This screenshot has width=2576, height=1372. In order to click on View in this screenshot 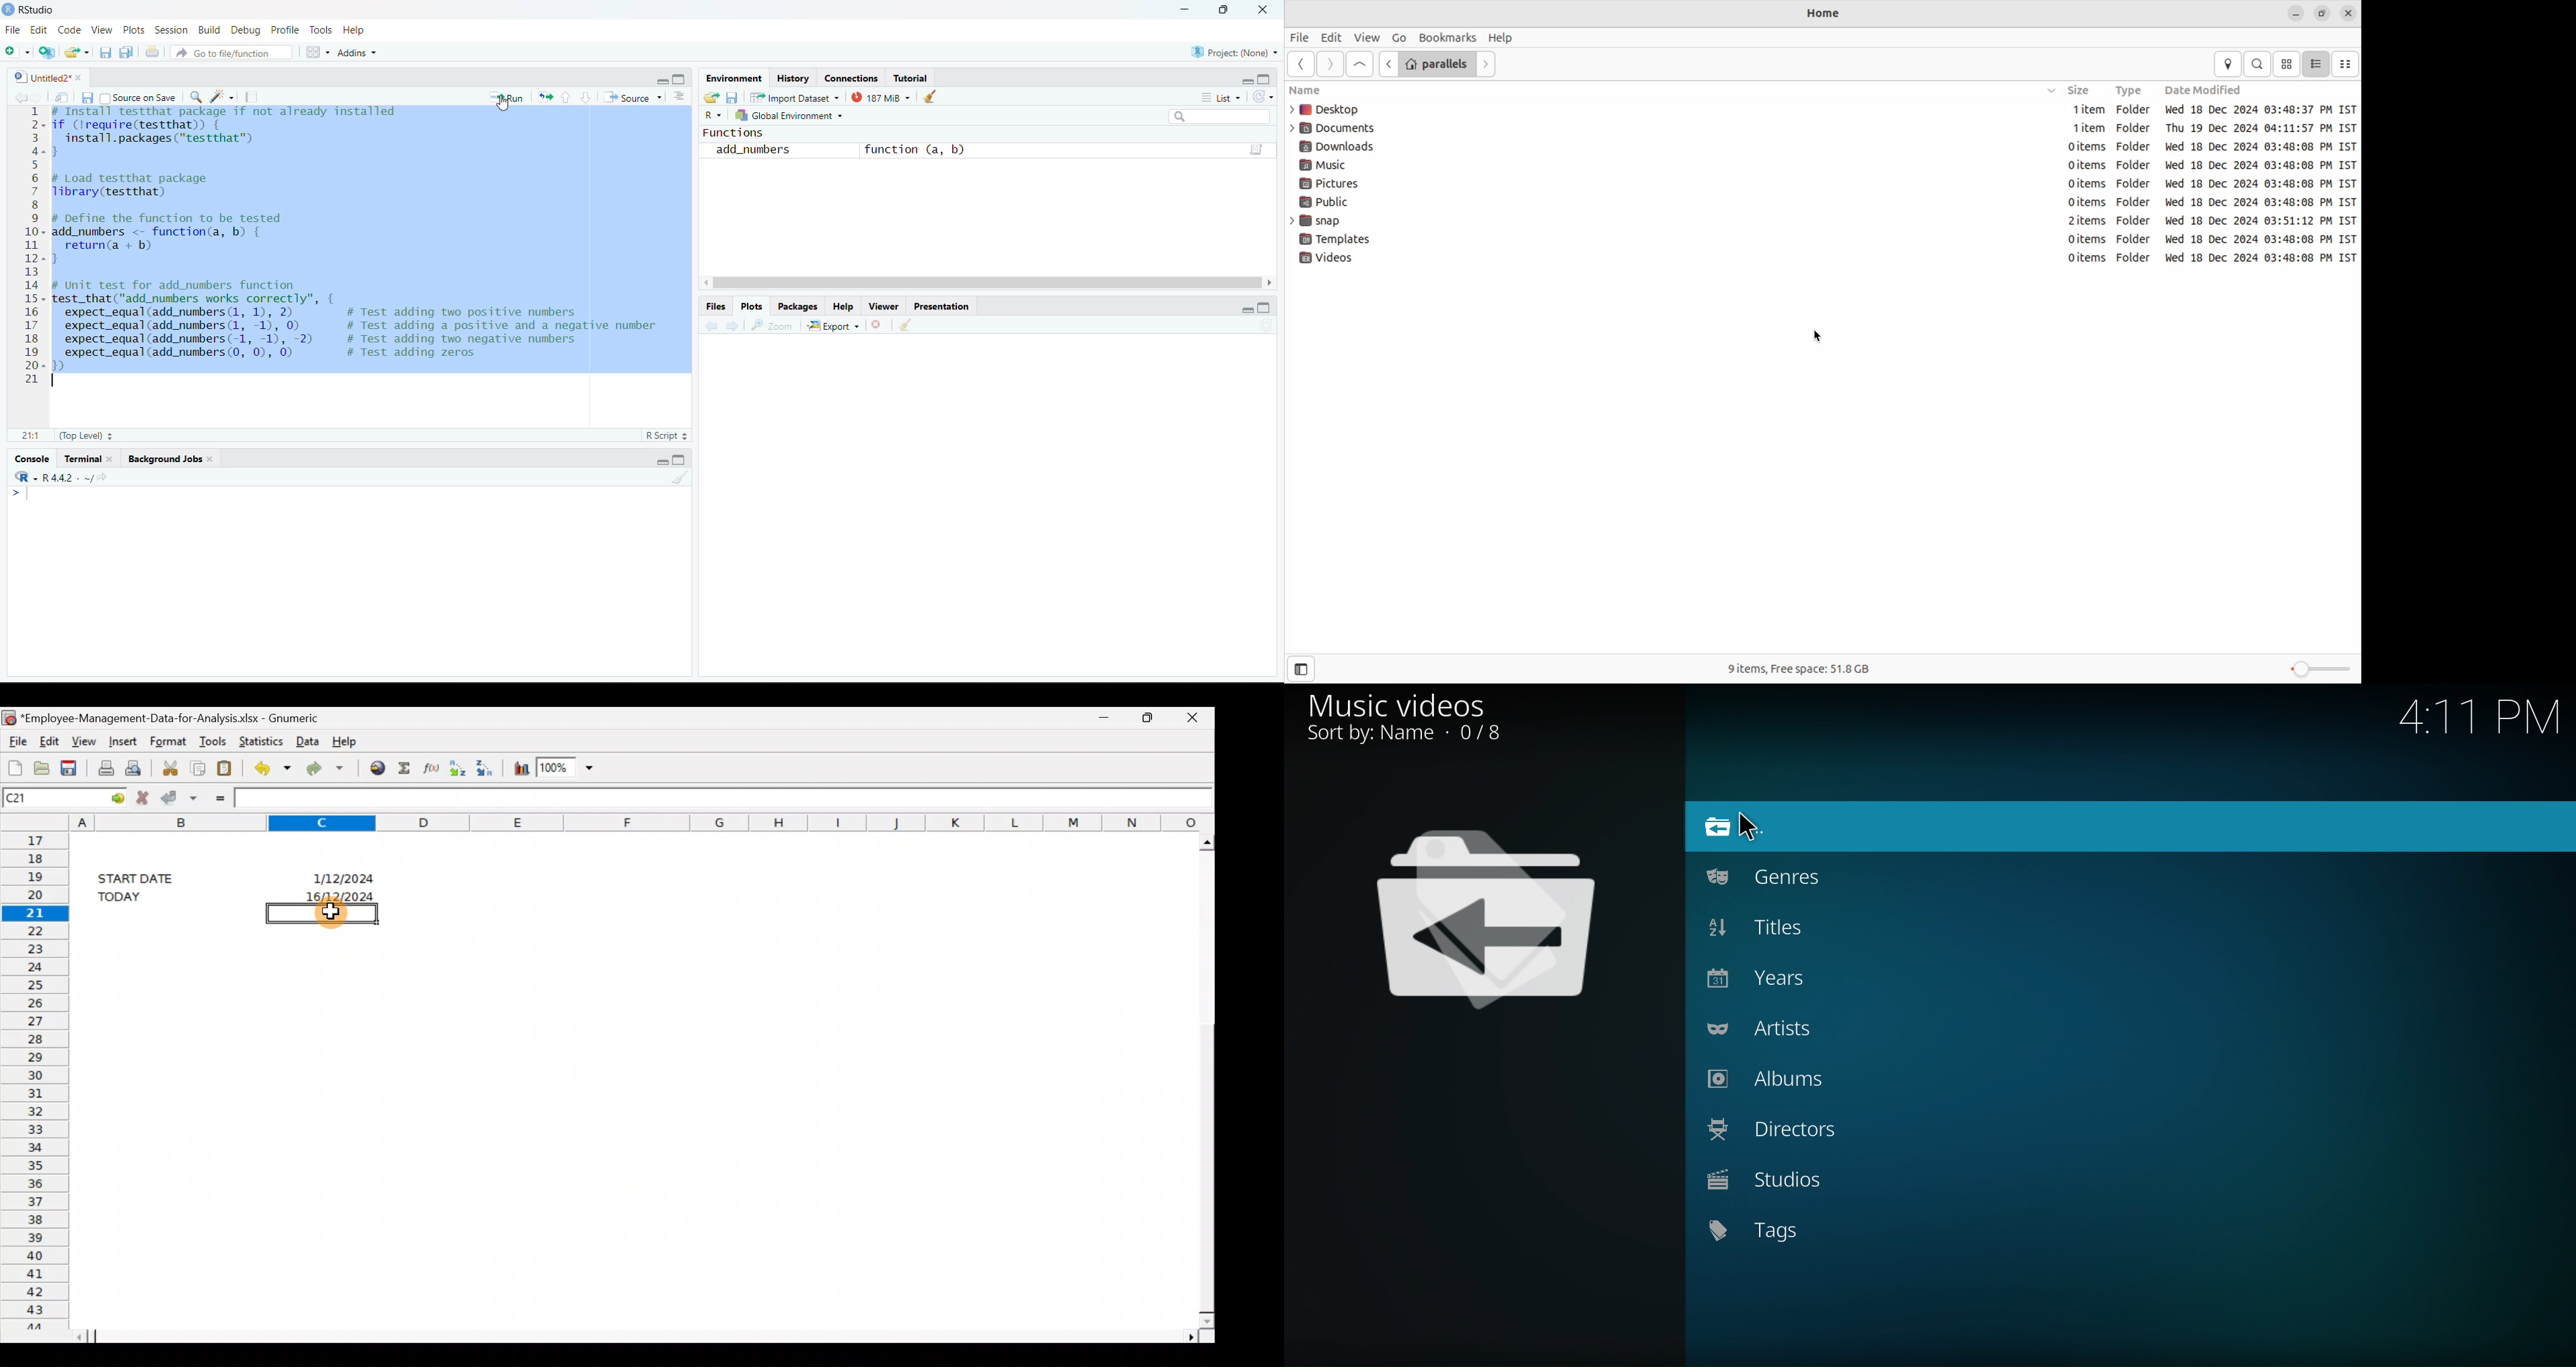, I will do `click(104, 29)`.